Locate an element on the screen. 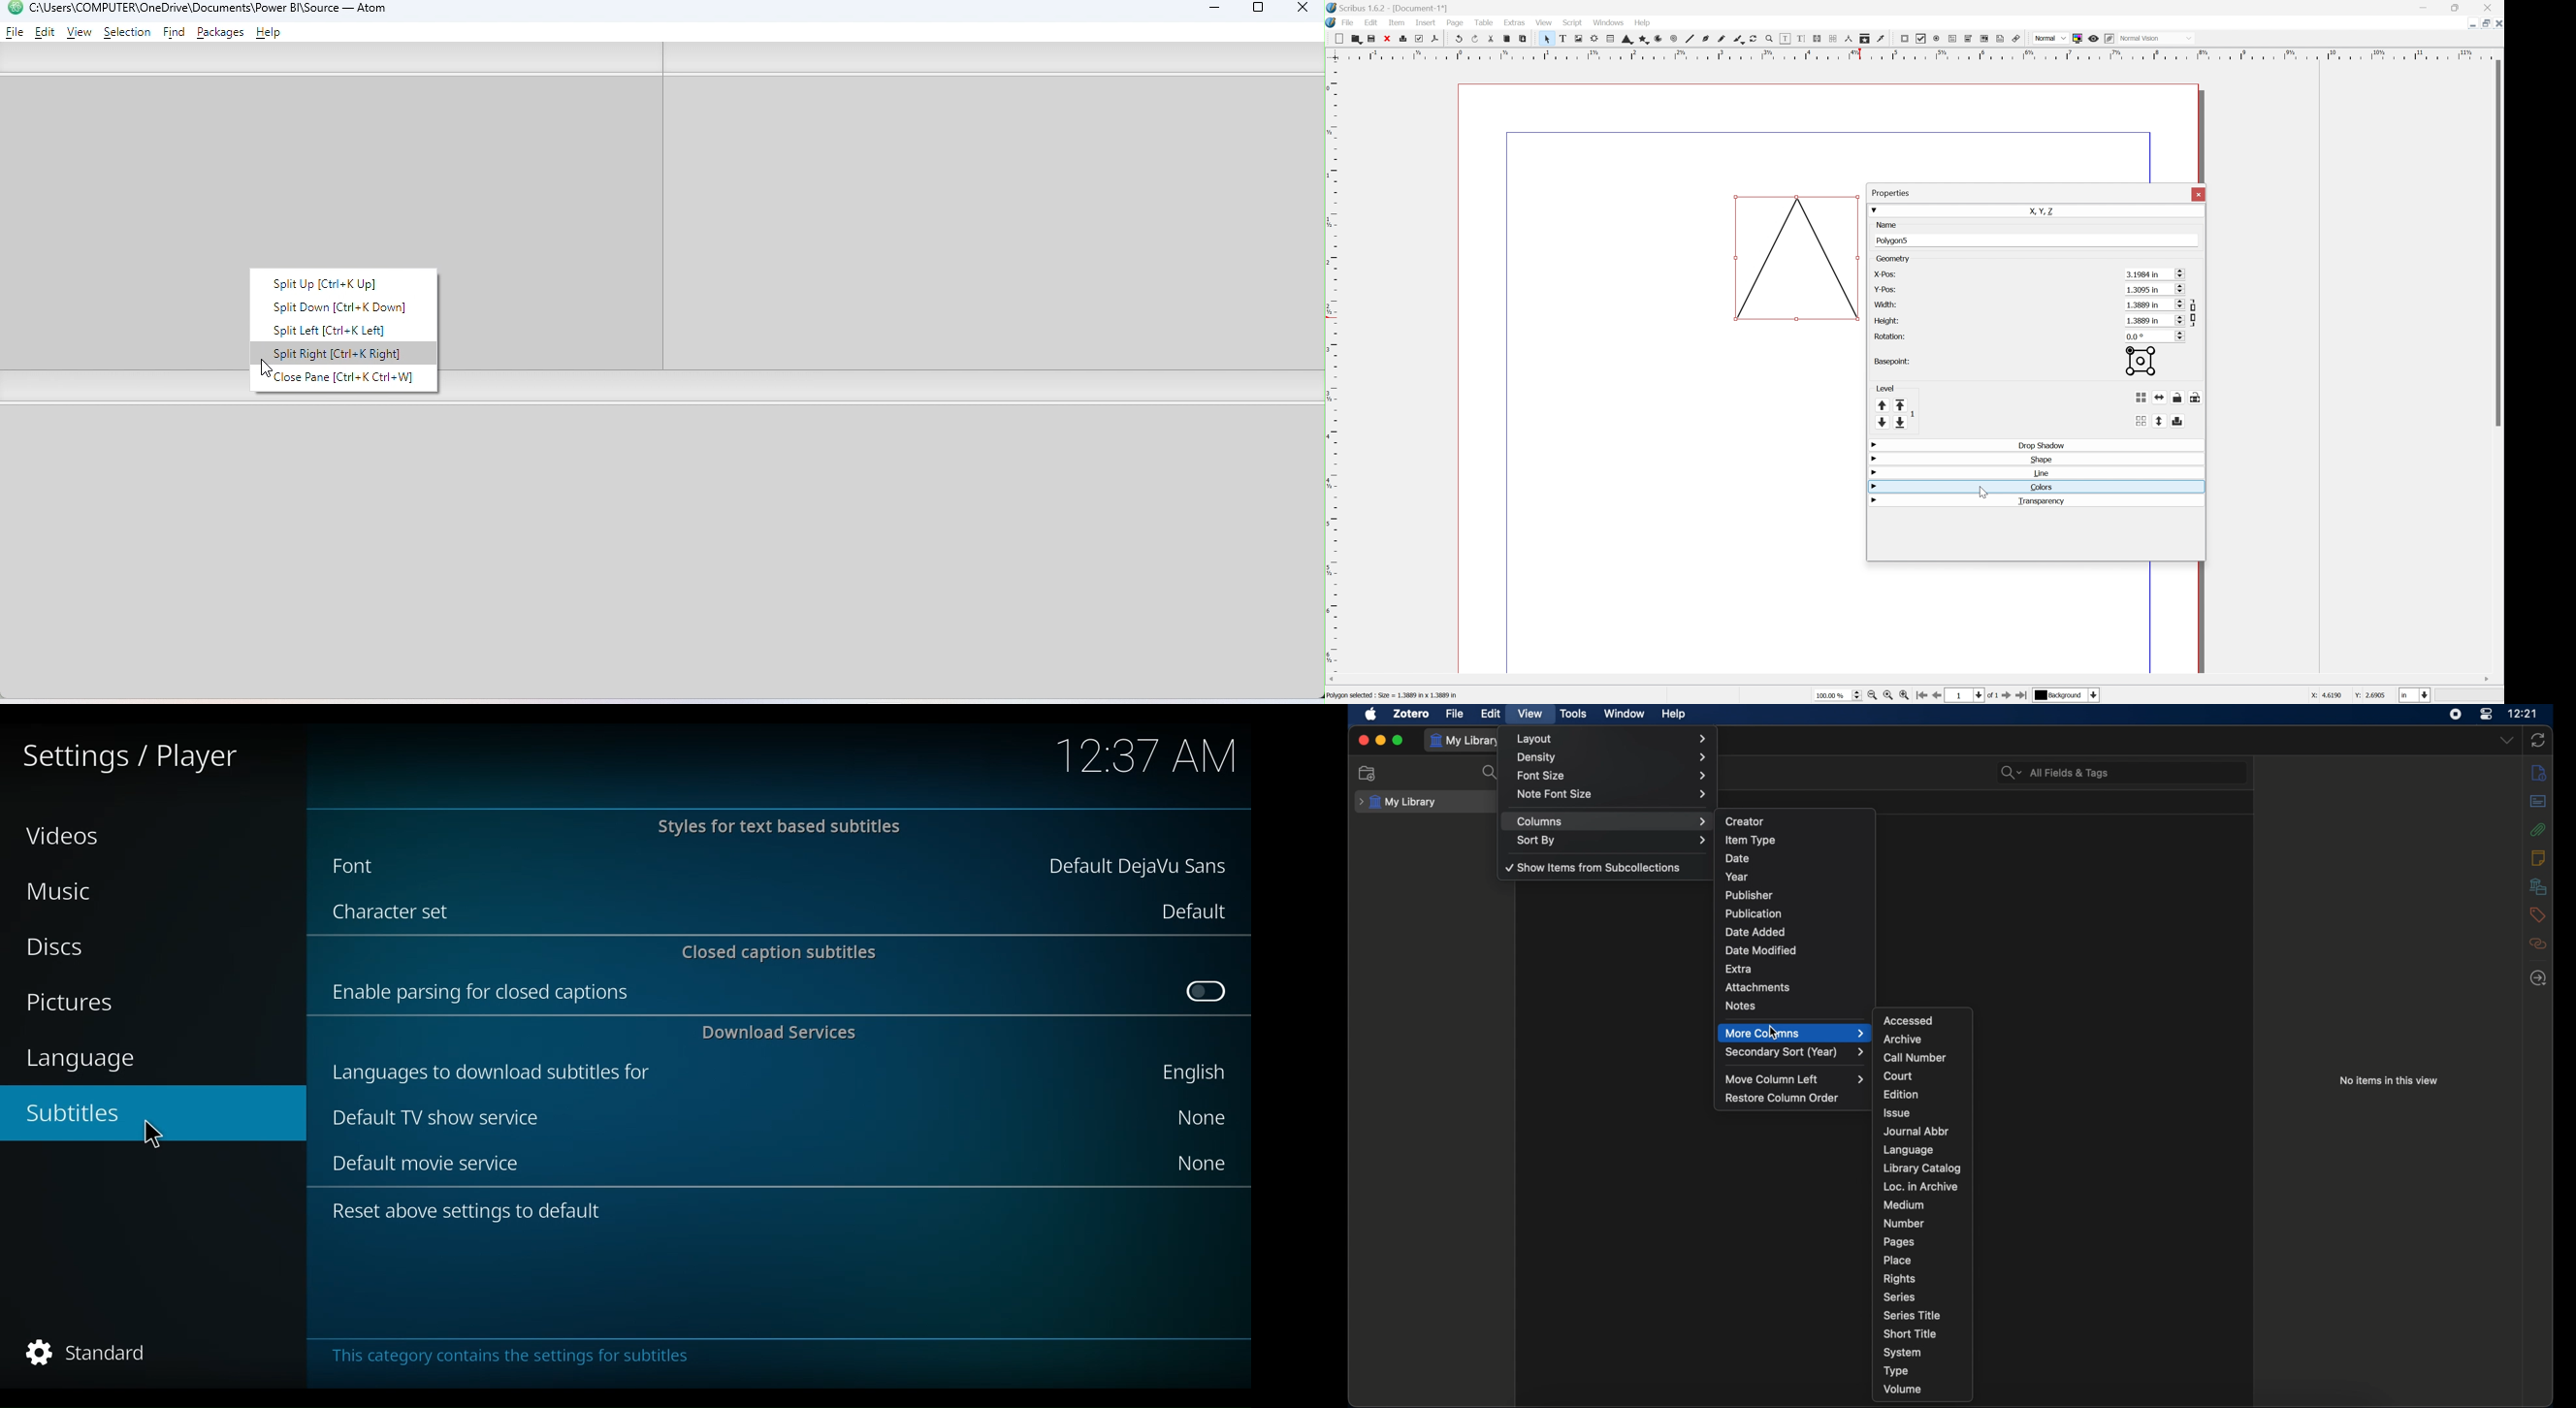 The height and width of the screenshot is (1428, 2576). Scroll is located at coordinates (2180, 290).